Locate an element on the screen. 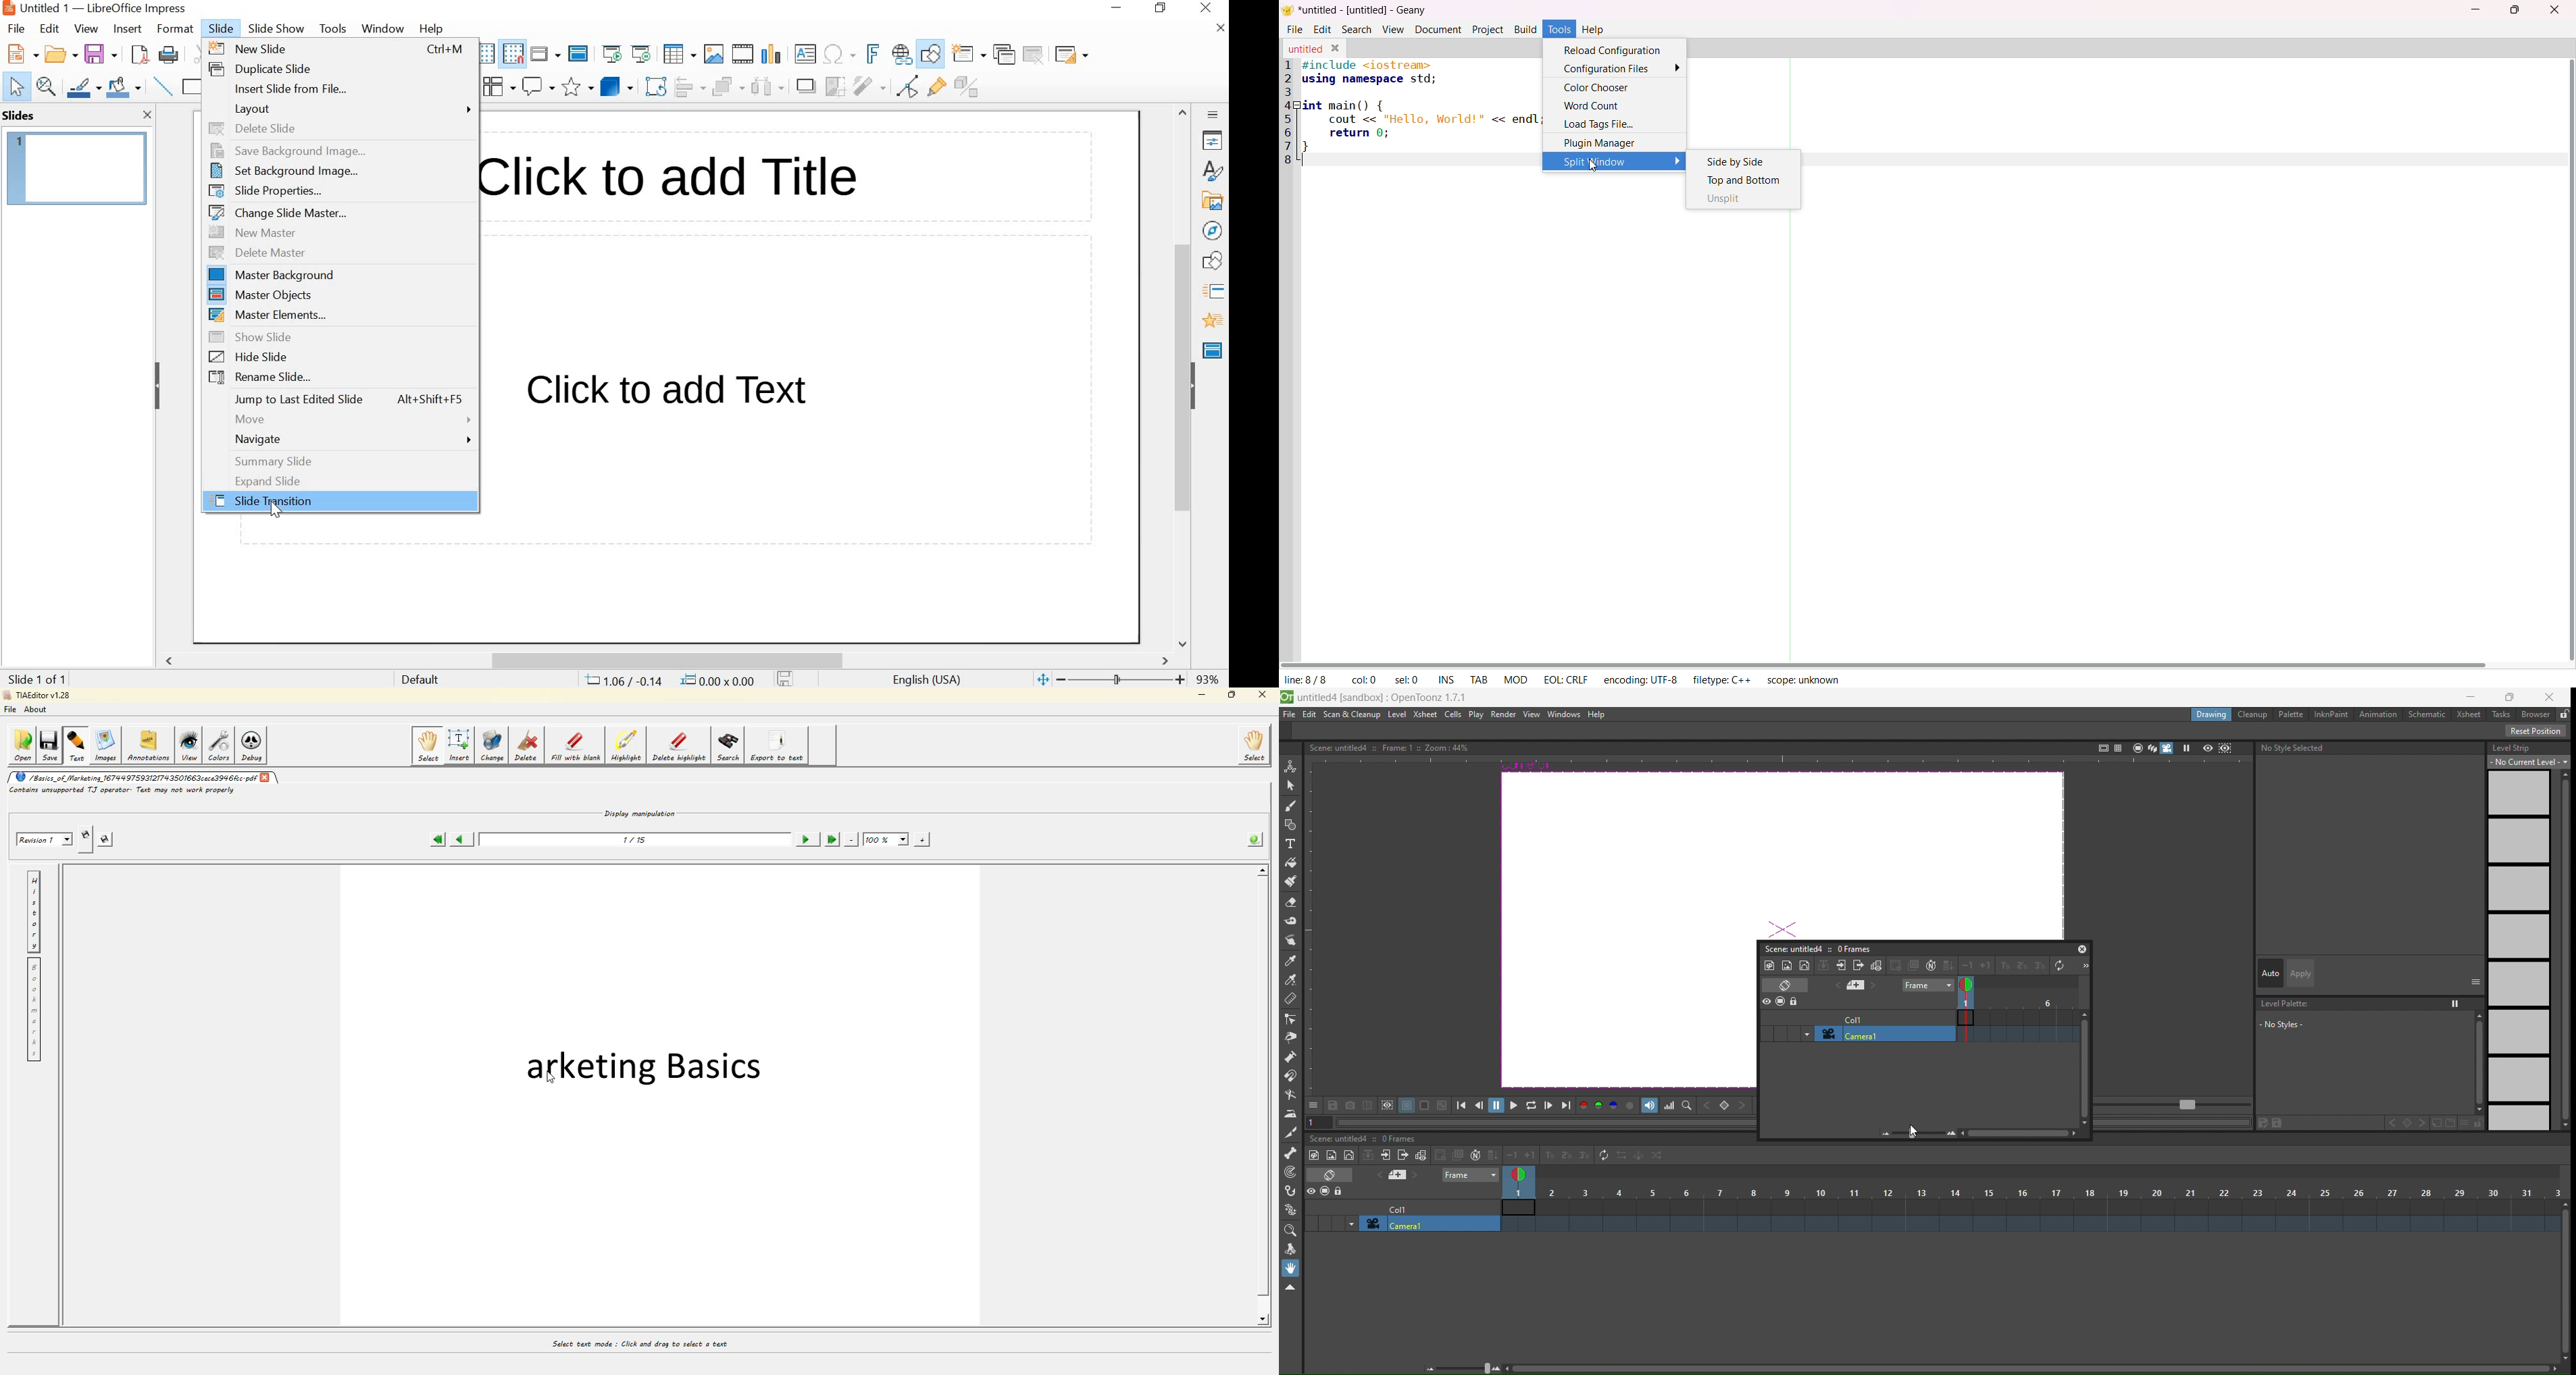 Image resolution: width=2576 pixels, height=1400 pixels. SAVE DOC is located at coordinates (787, 678).